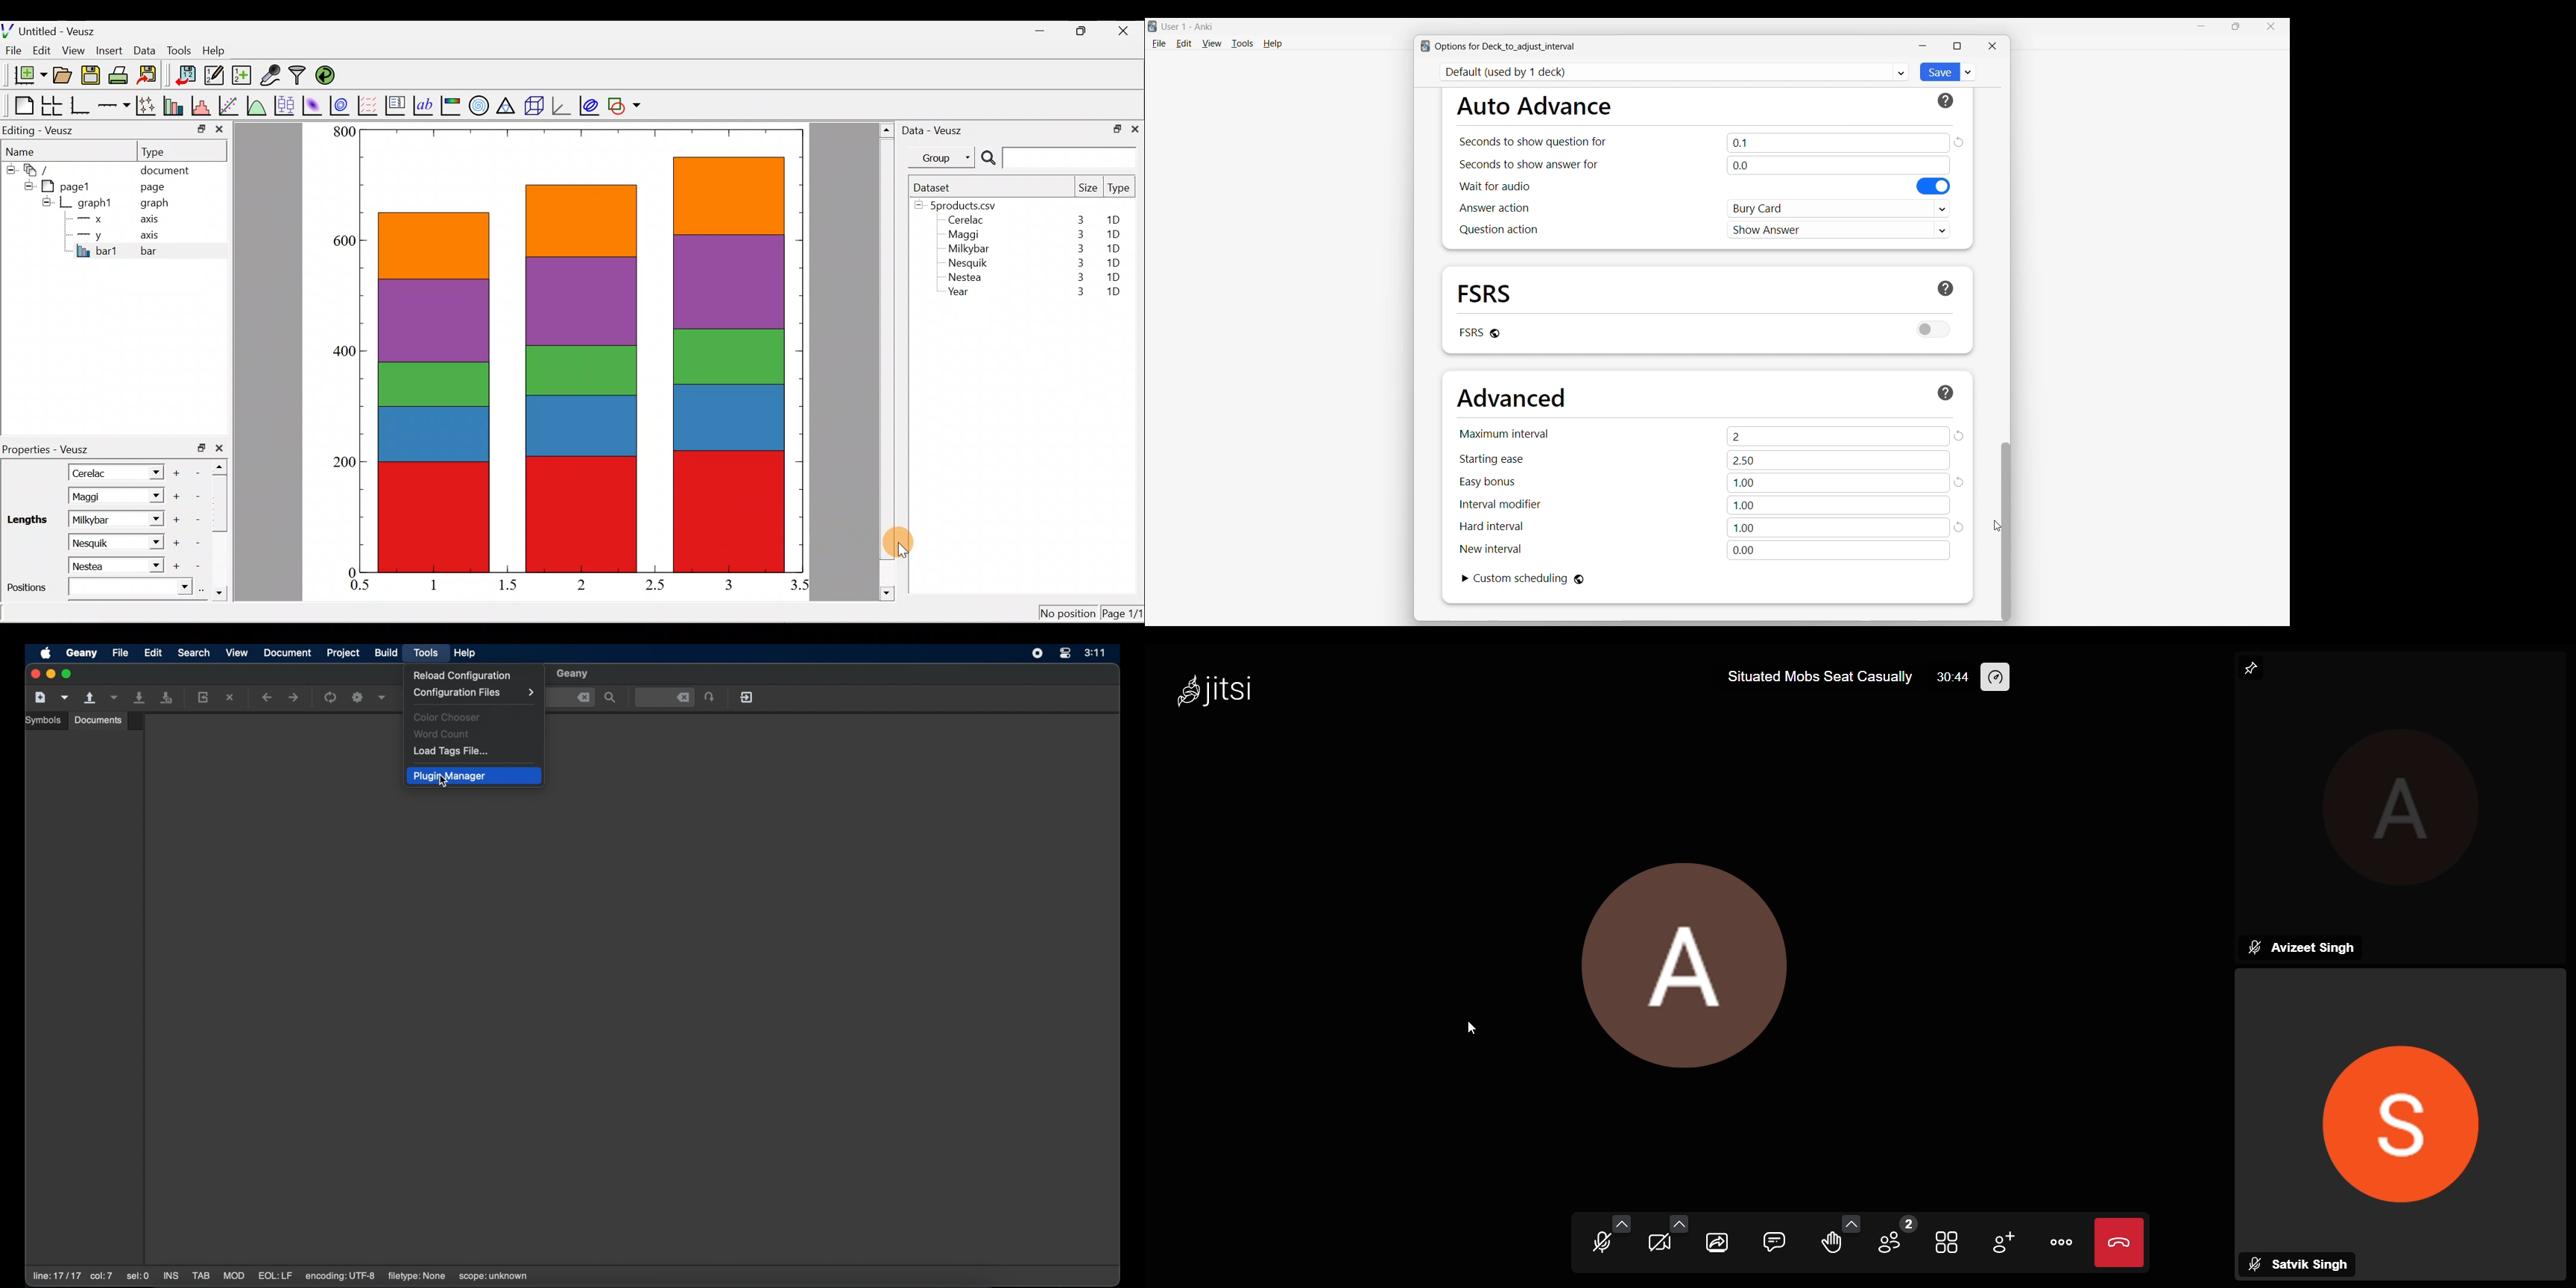 The width and height of the screenshot is (2576, 1288). What do you see at coordinates (1839, 229) in the screenshot?
I see `Show Answer` at bounding box center [1839, 229].